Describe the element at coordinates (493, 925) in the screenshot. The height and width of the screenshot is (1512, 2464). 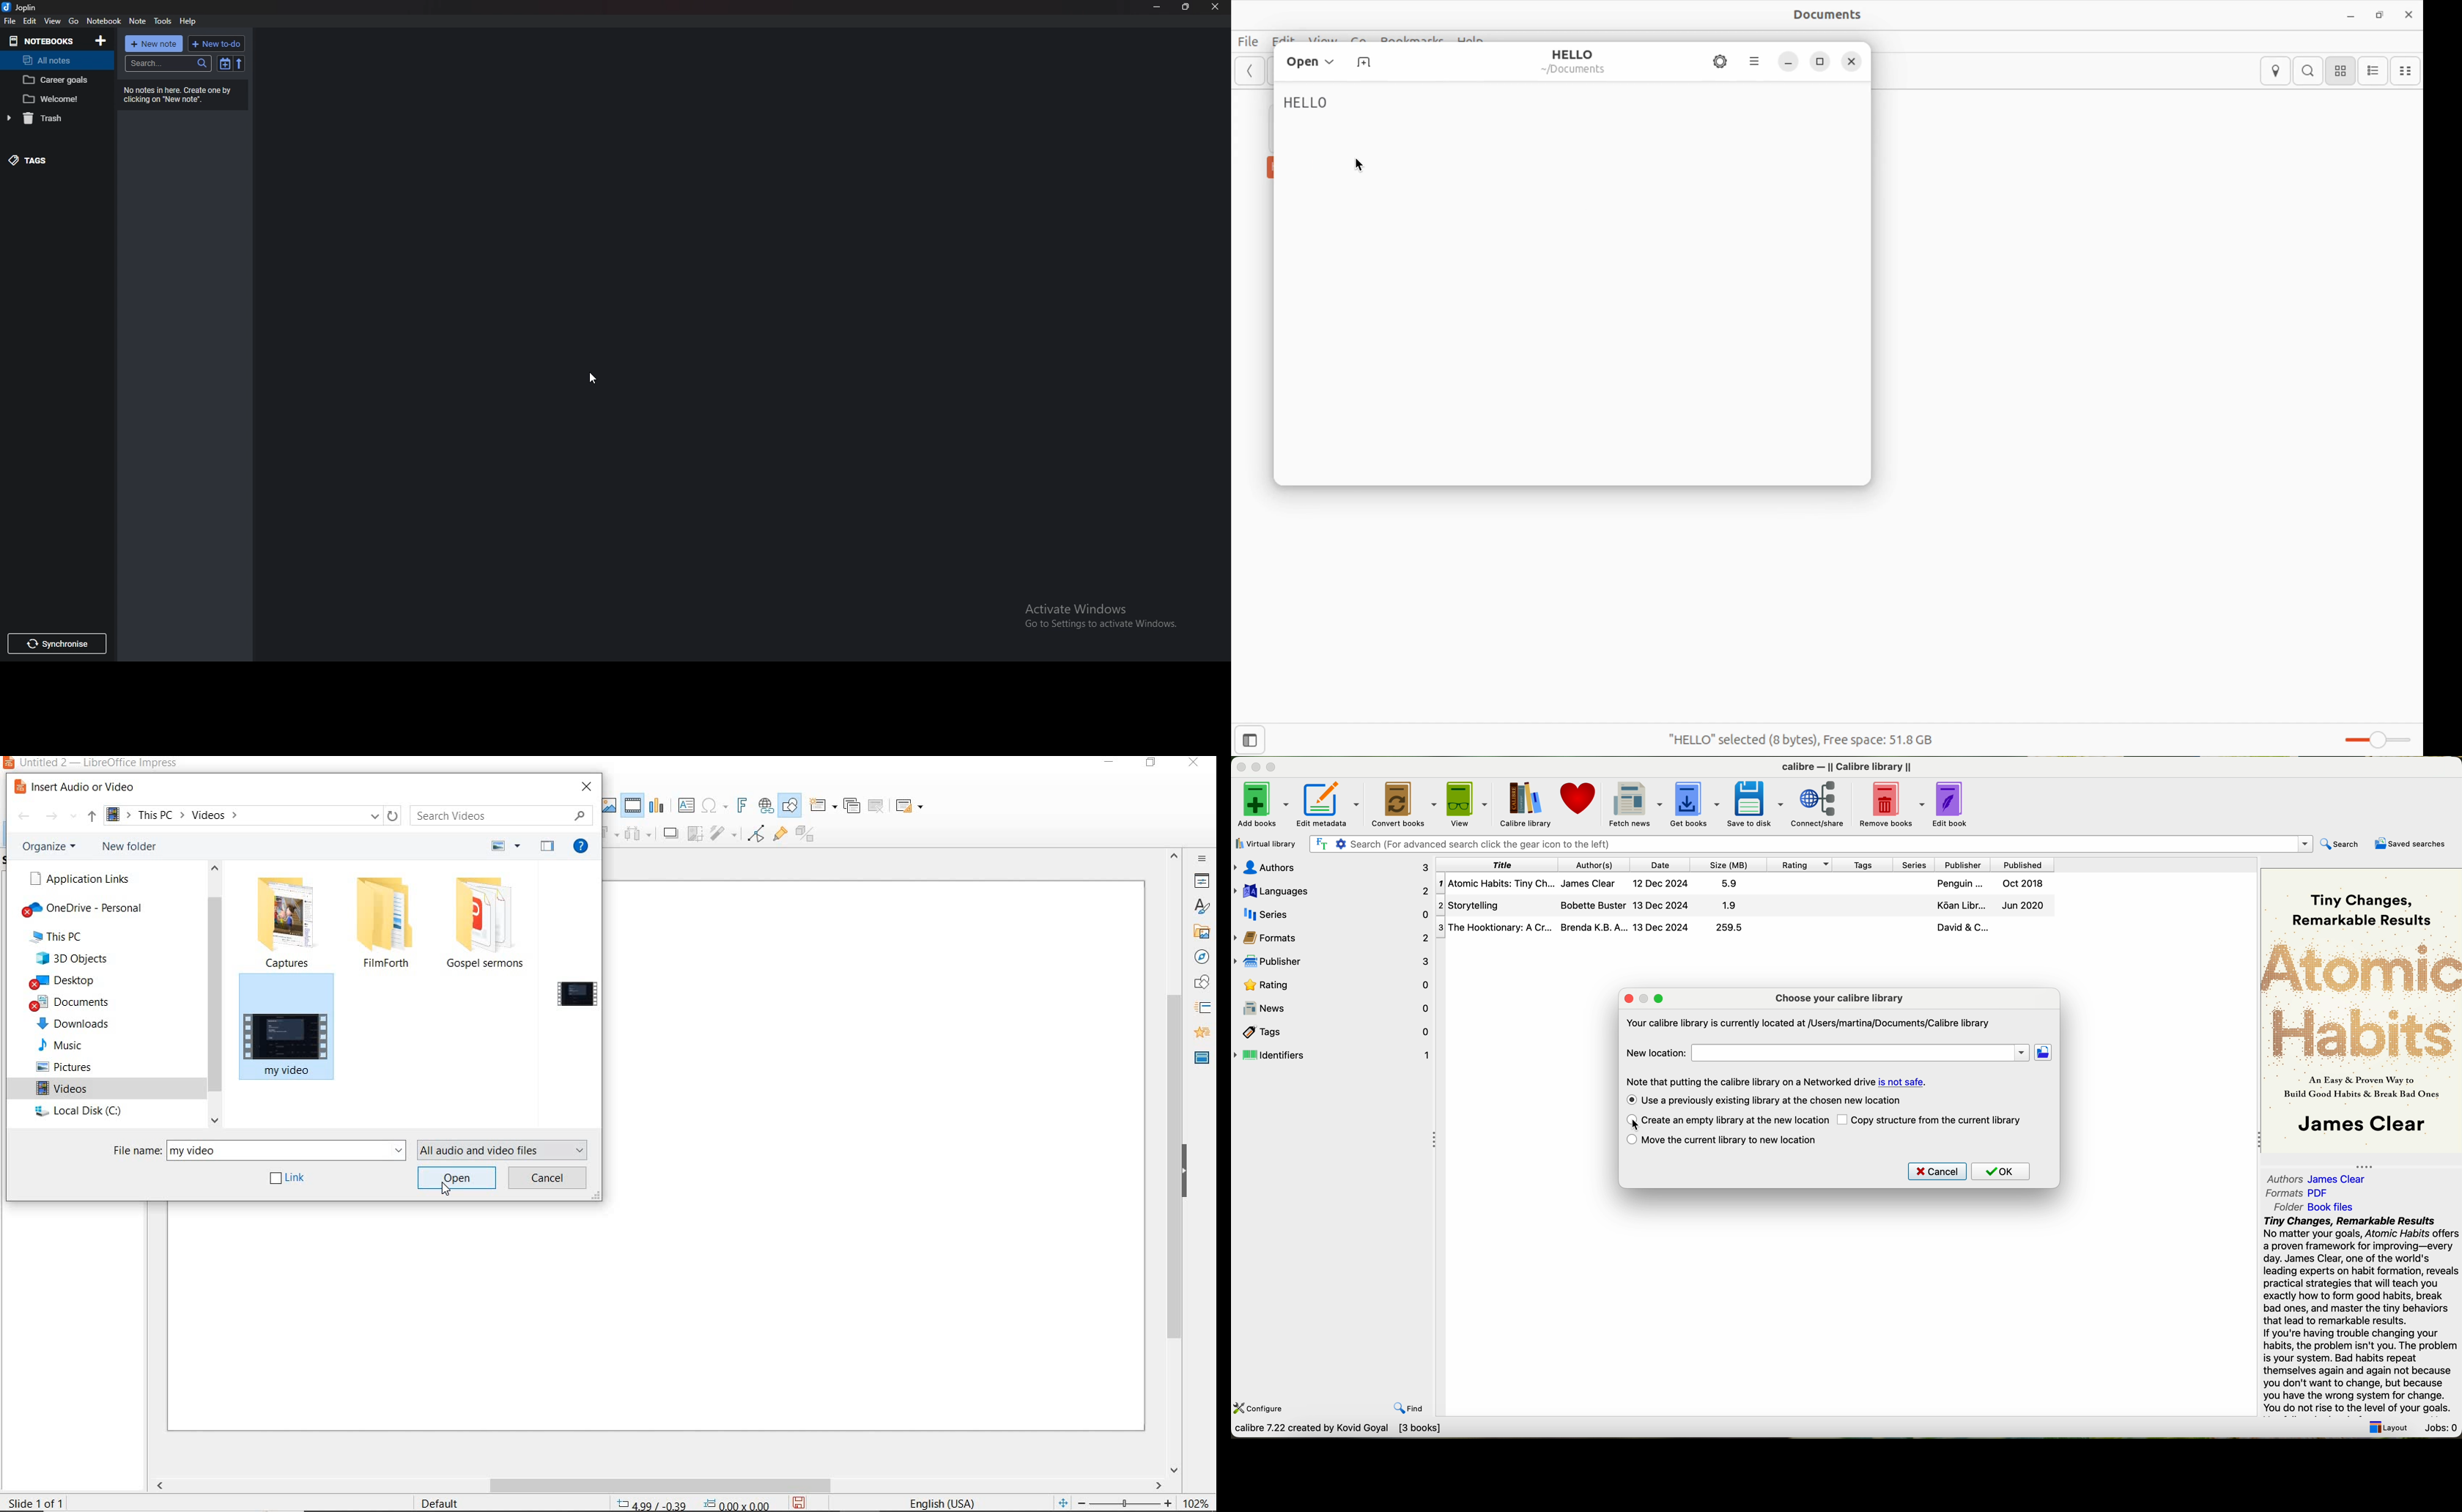
I see `Gospel sermons folder` at that location.